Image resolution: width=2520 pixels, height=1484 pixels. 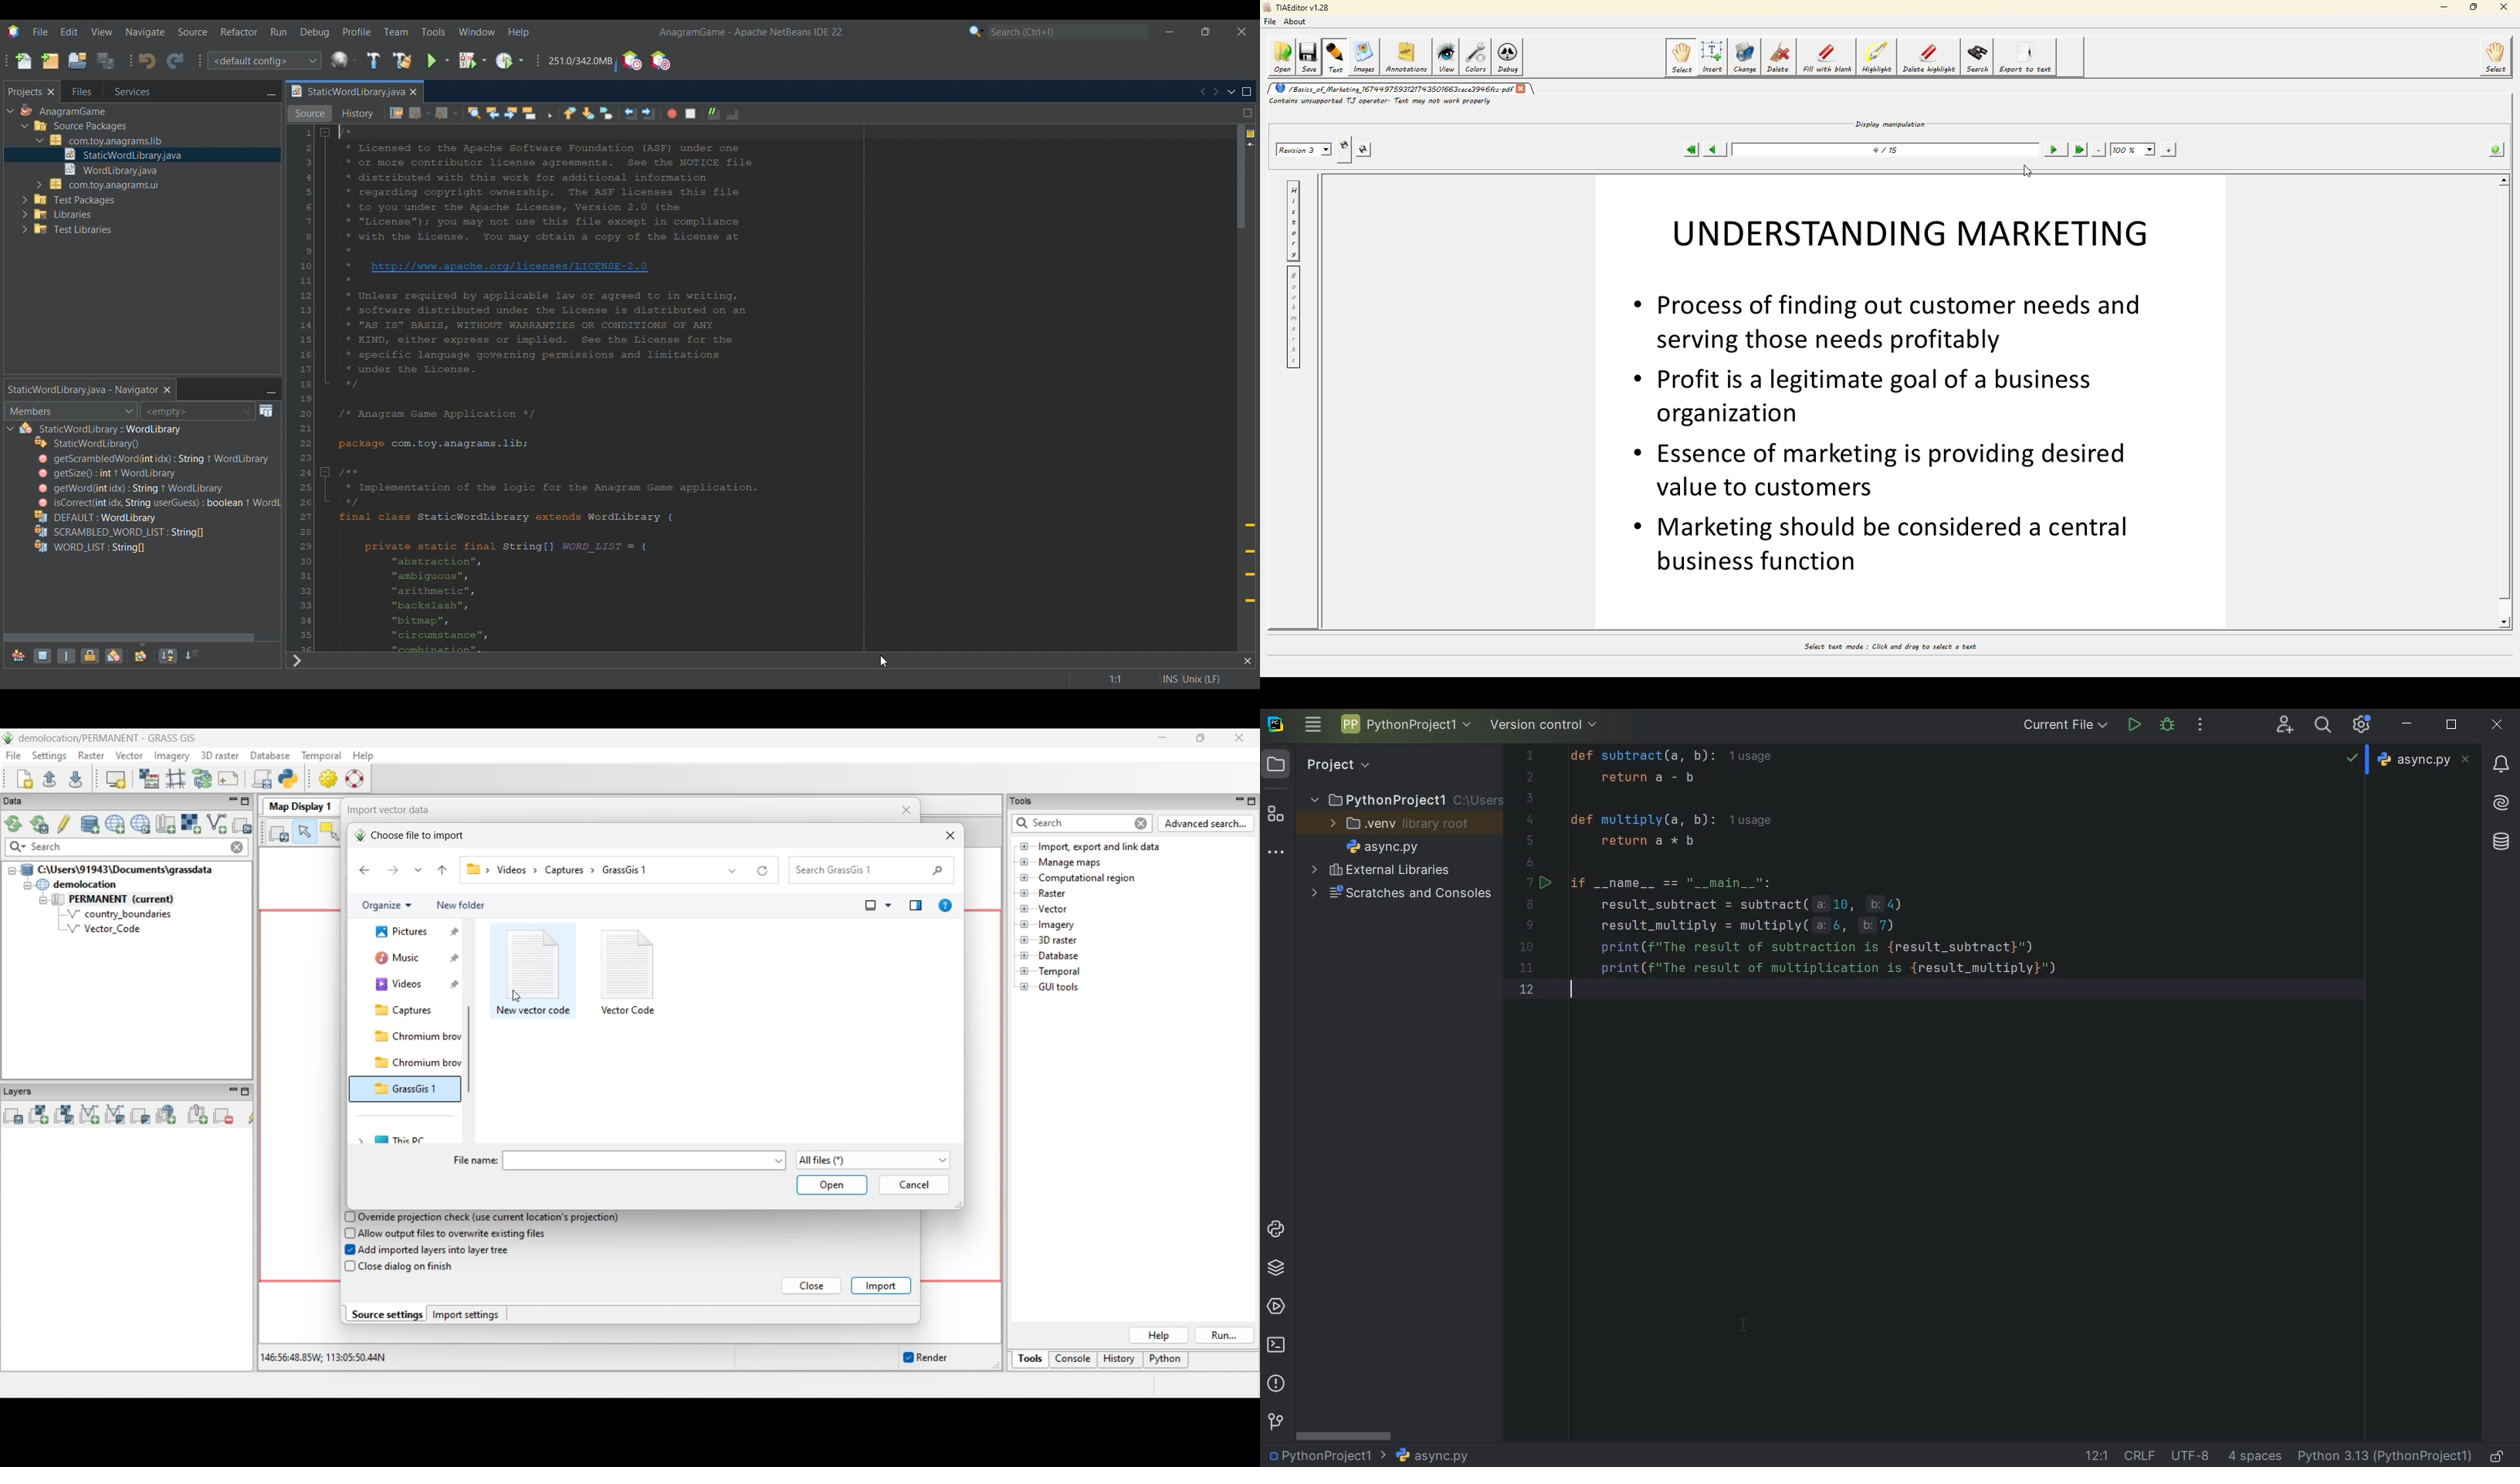 I want to click on Open project, so click(x=77, y=60).